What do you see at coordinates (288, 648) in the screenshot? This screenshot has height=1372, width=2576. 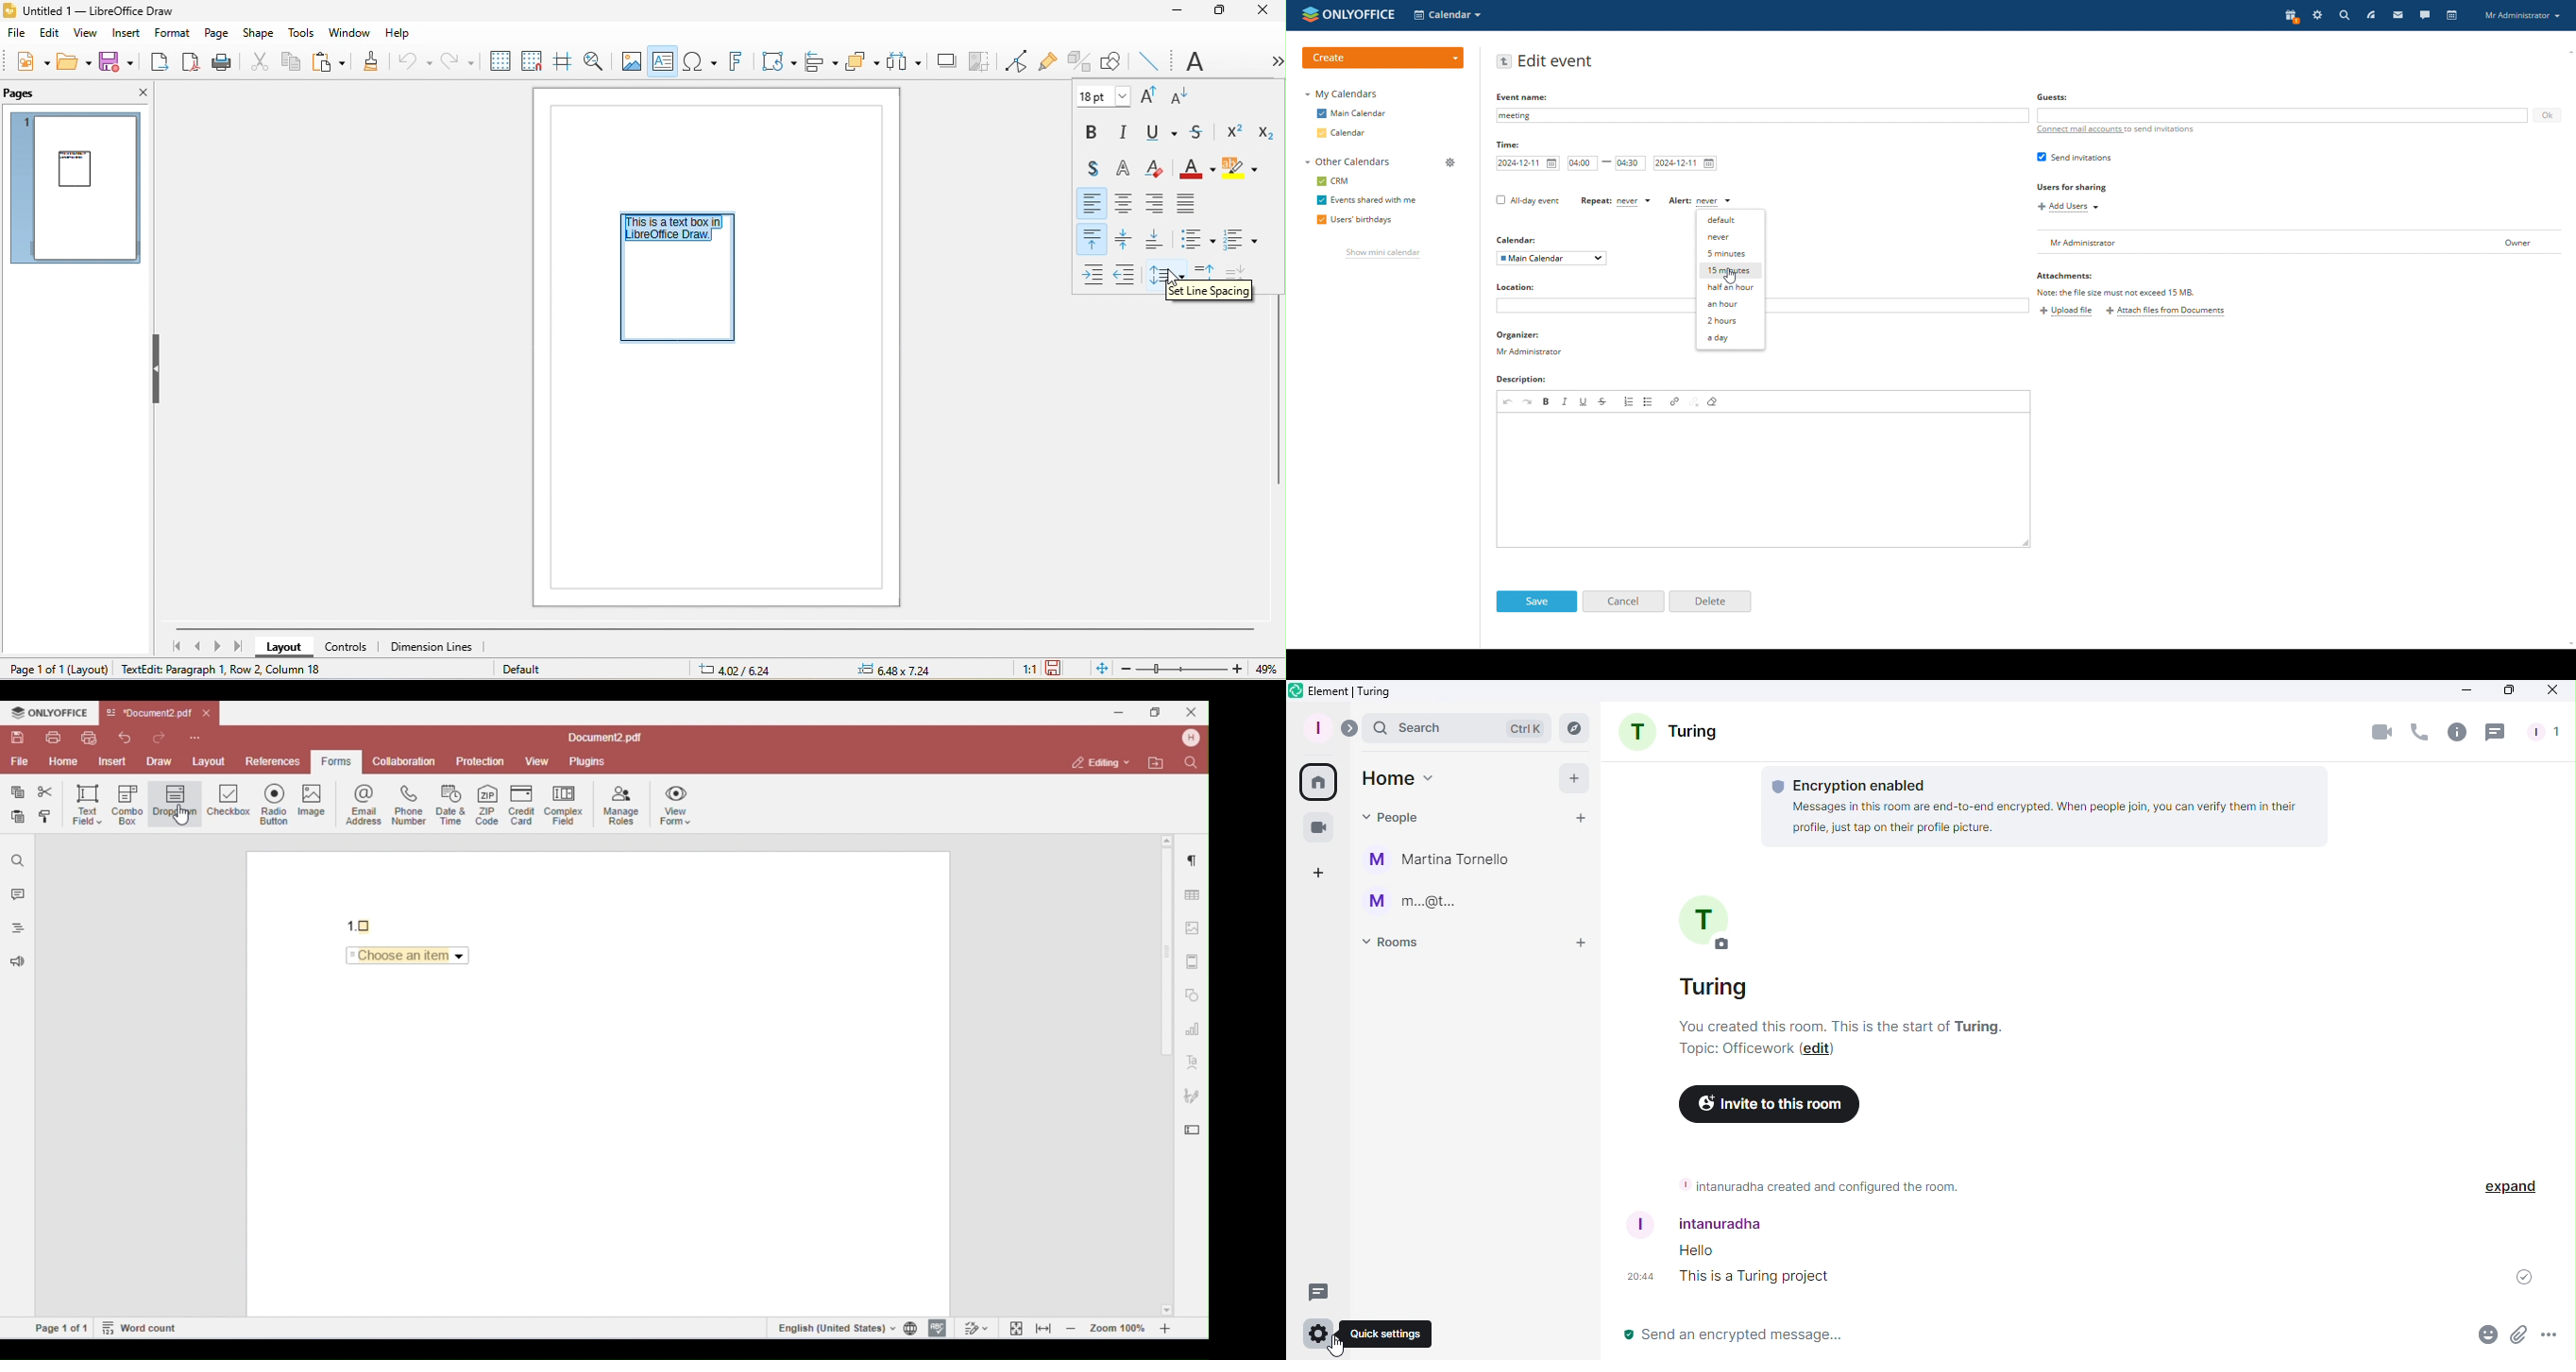 I see `layout` at bounding box center [288, 648].